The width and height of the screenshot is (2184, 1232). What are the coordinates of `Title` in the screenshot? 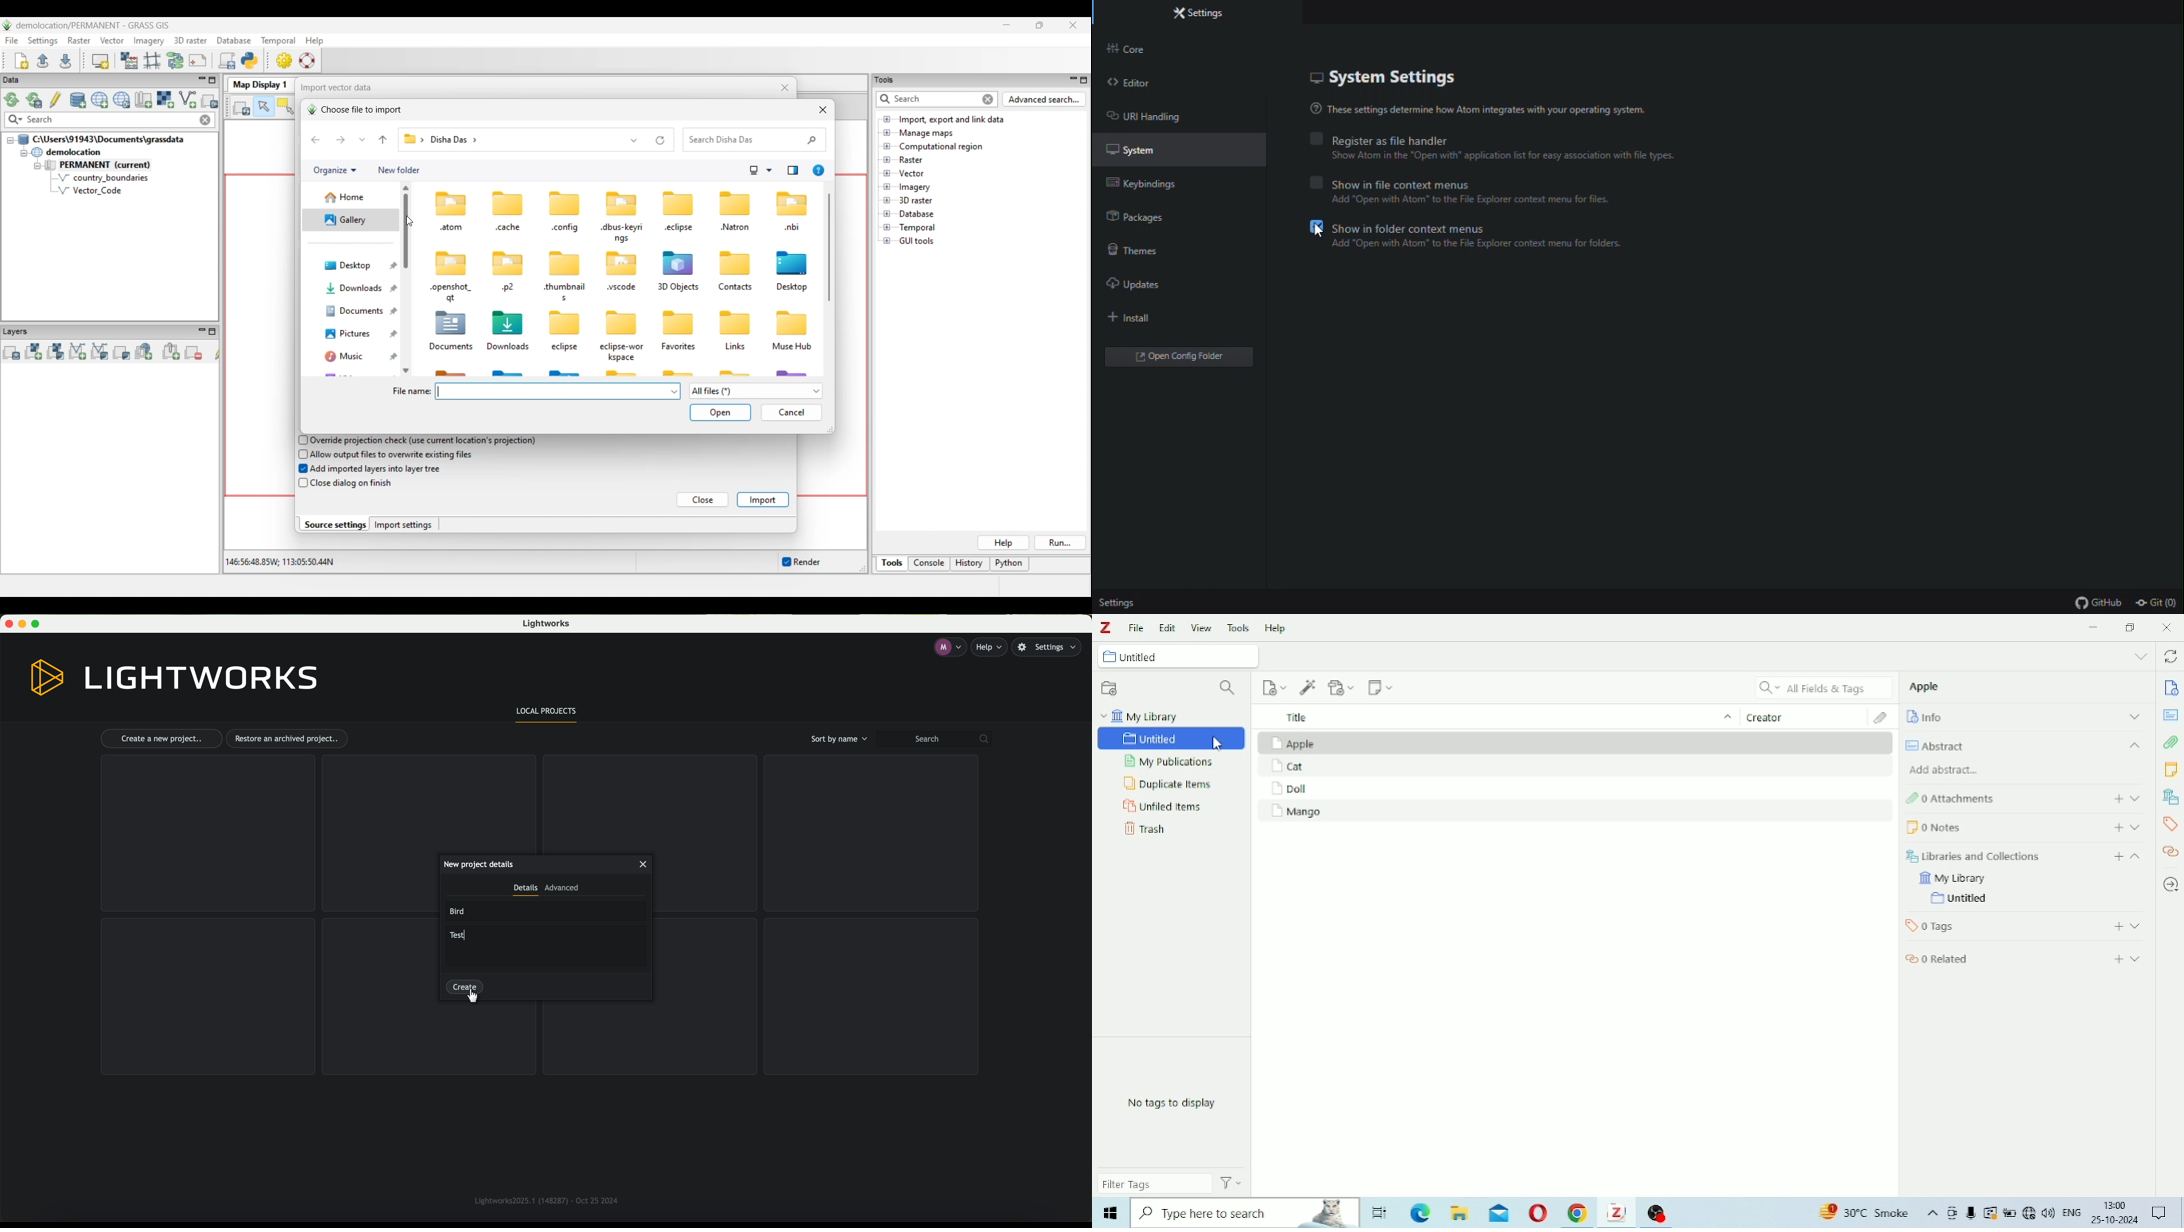 It's located at (1497, 715).